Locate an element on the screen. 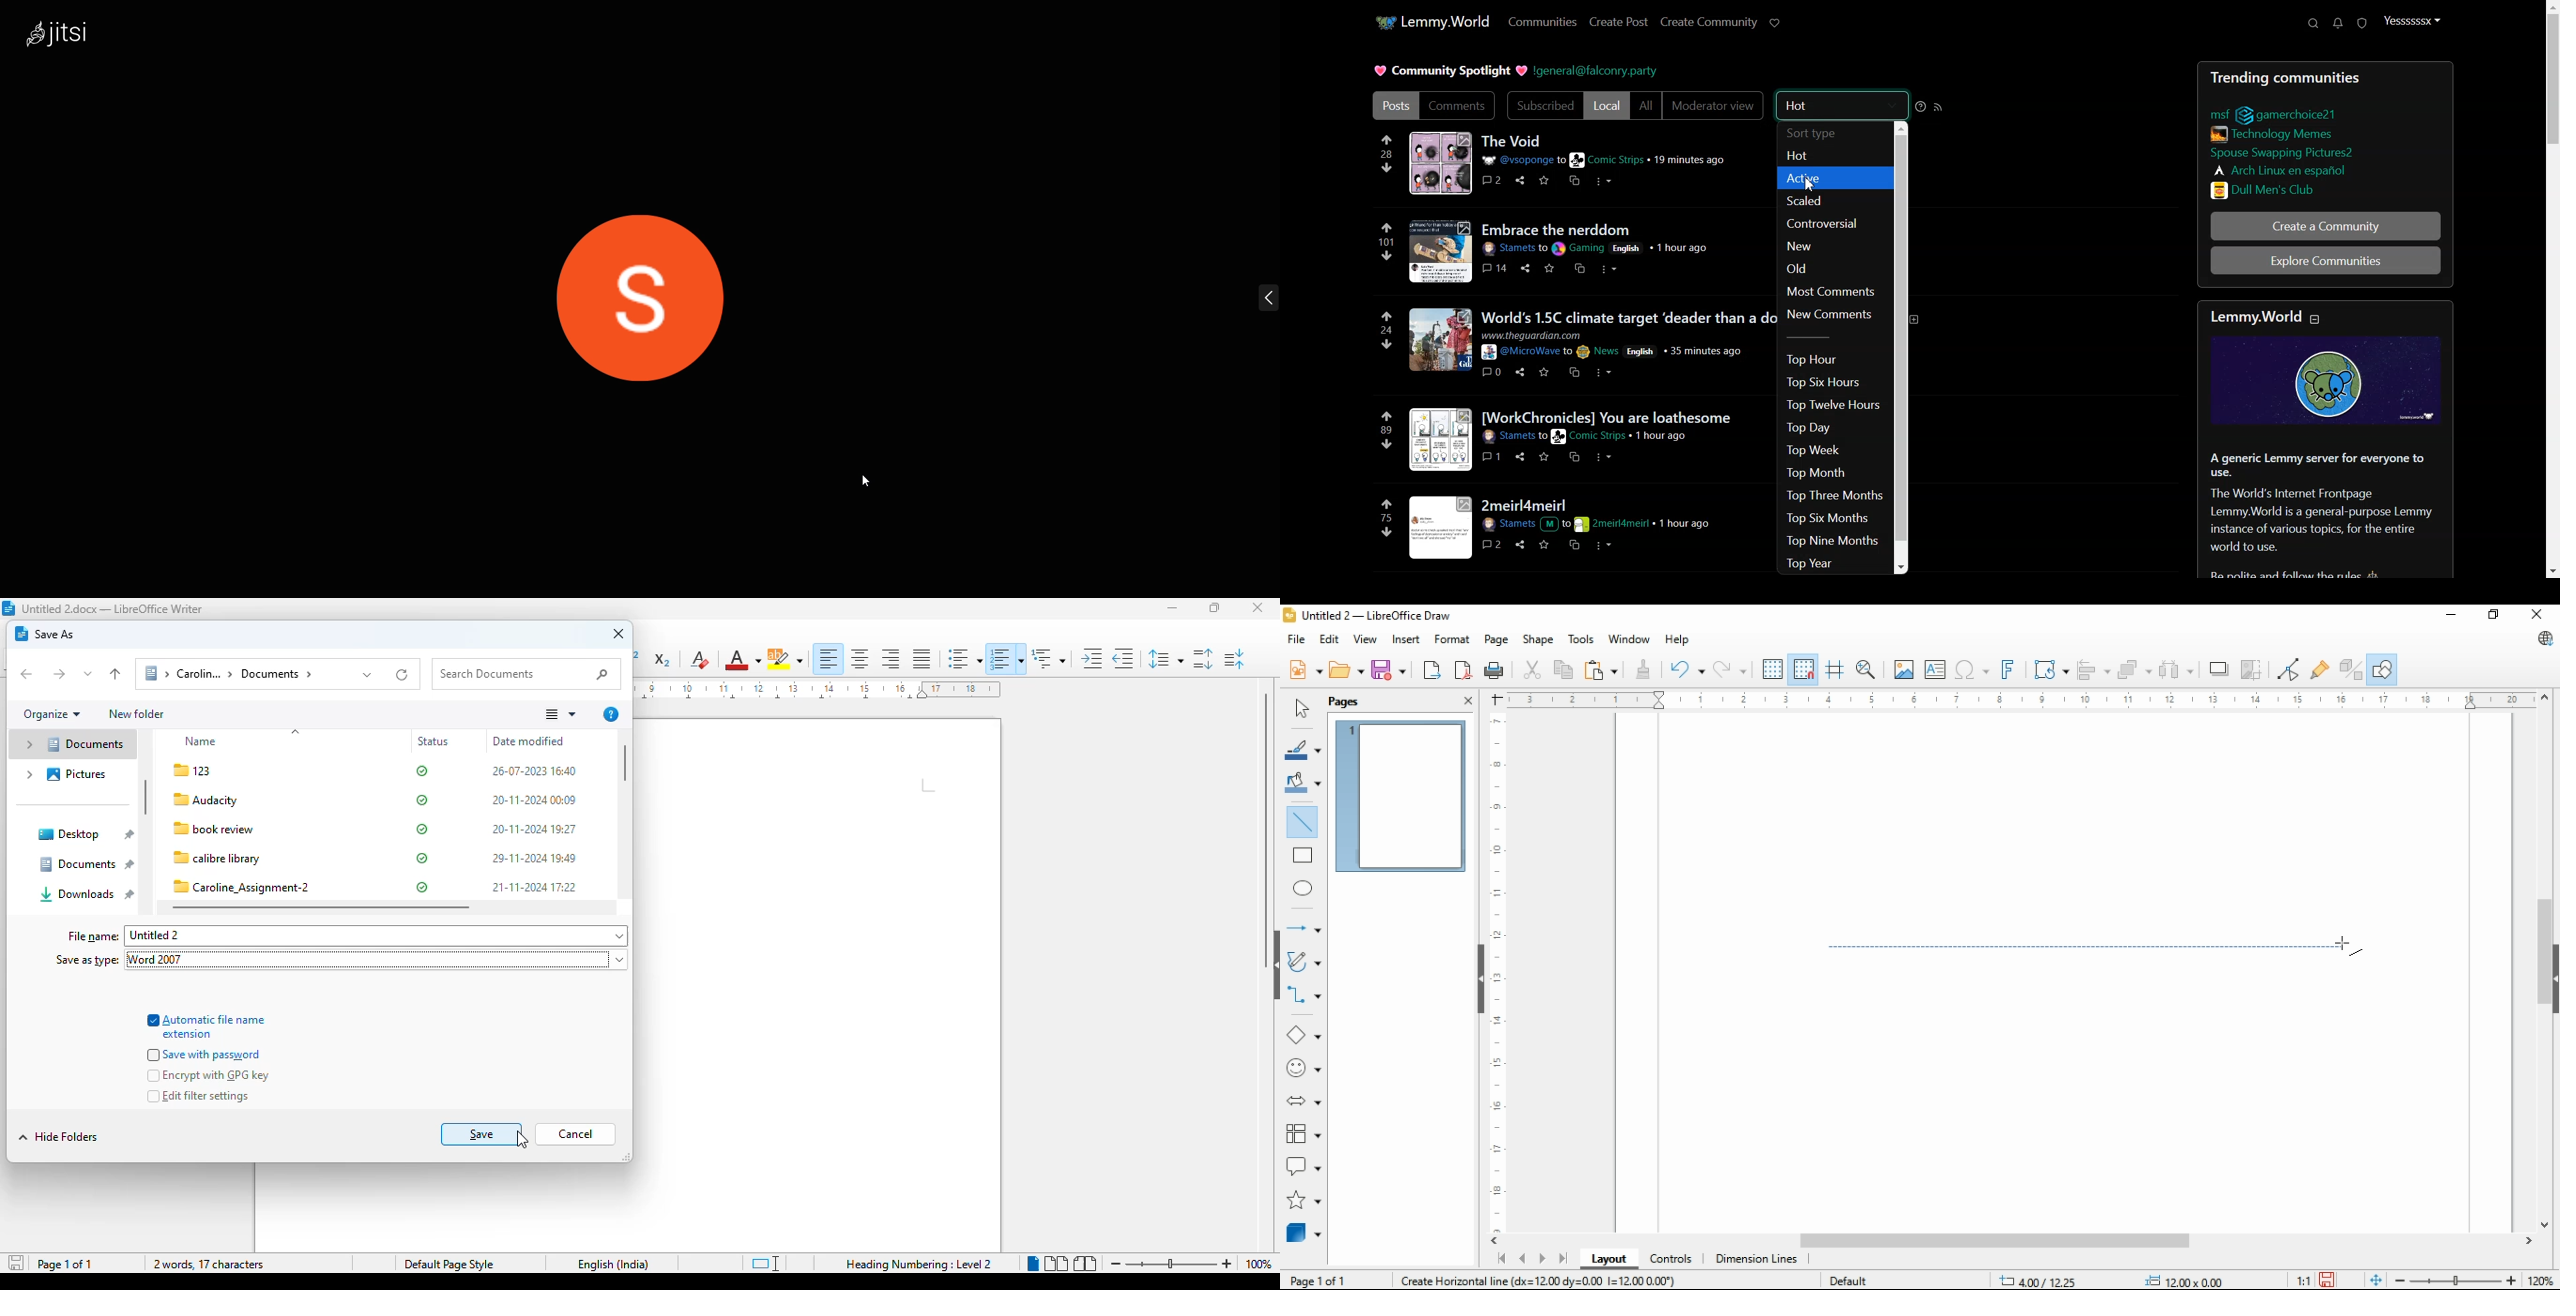 The width and height of the screenshot is (2576, 1316). open is located at coordinates (1347, 668).